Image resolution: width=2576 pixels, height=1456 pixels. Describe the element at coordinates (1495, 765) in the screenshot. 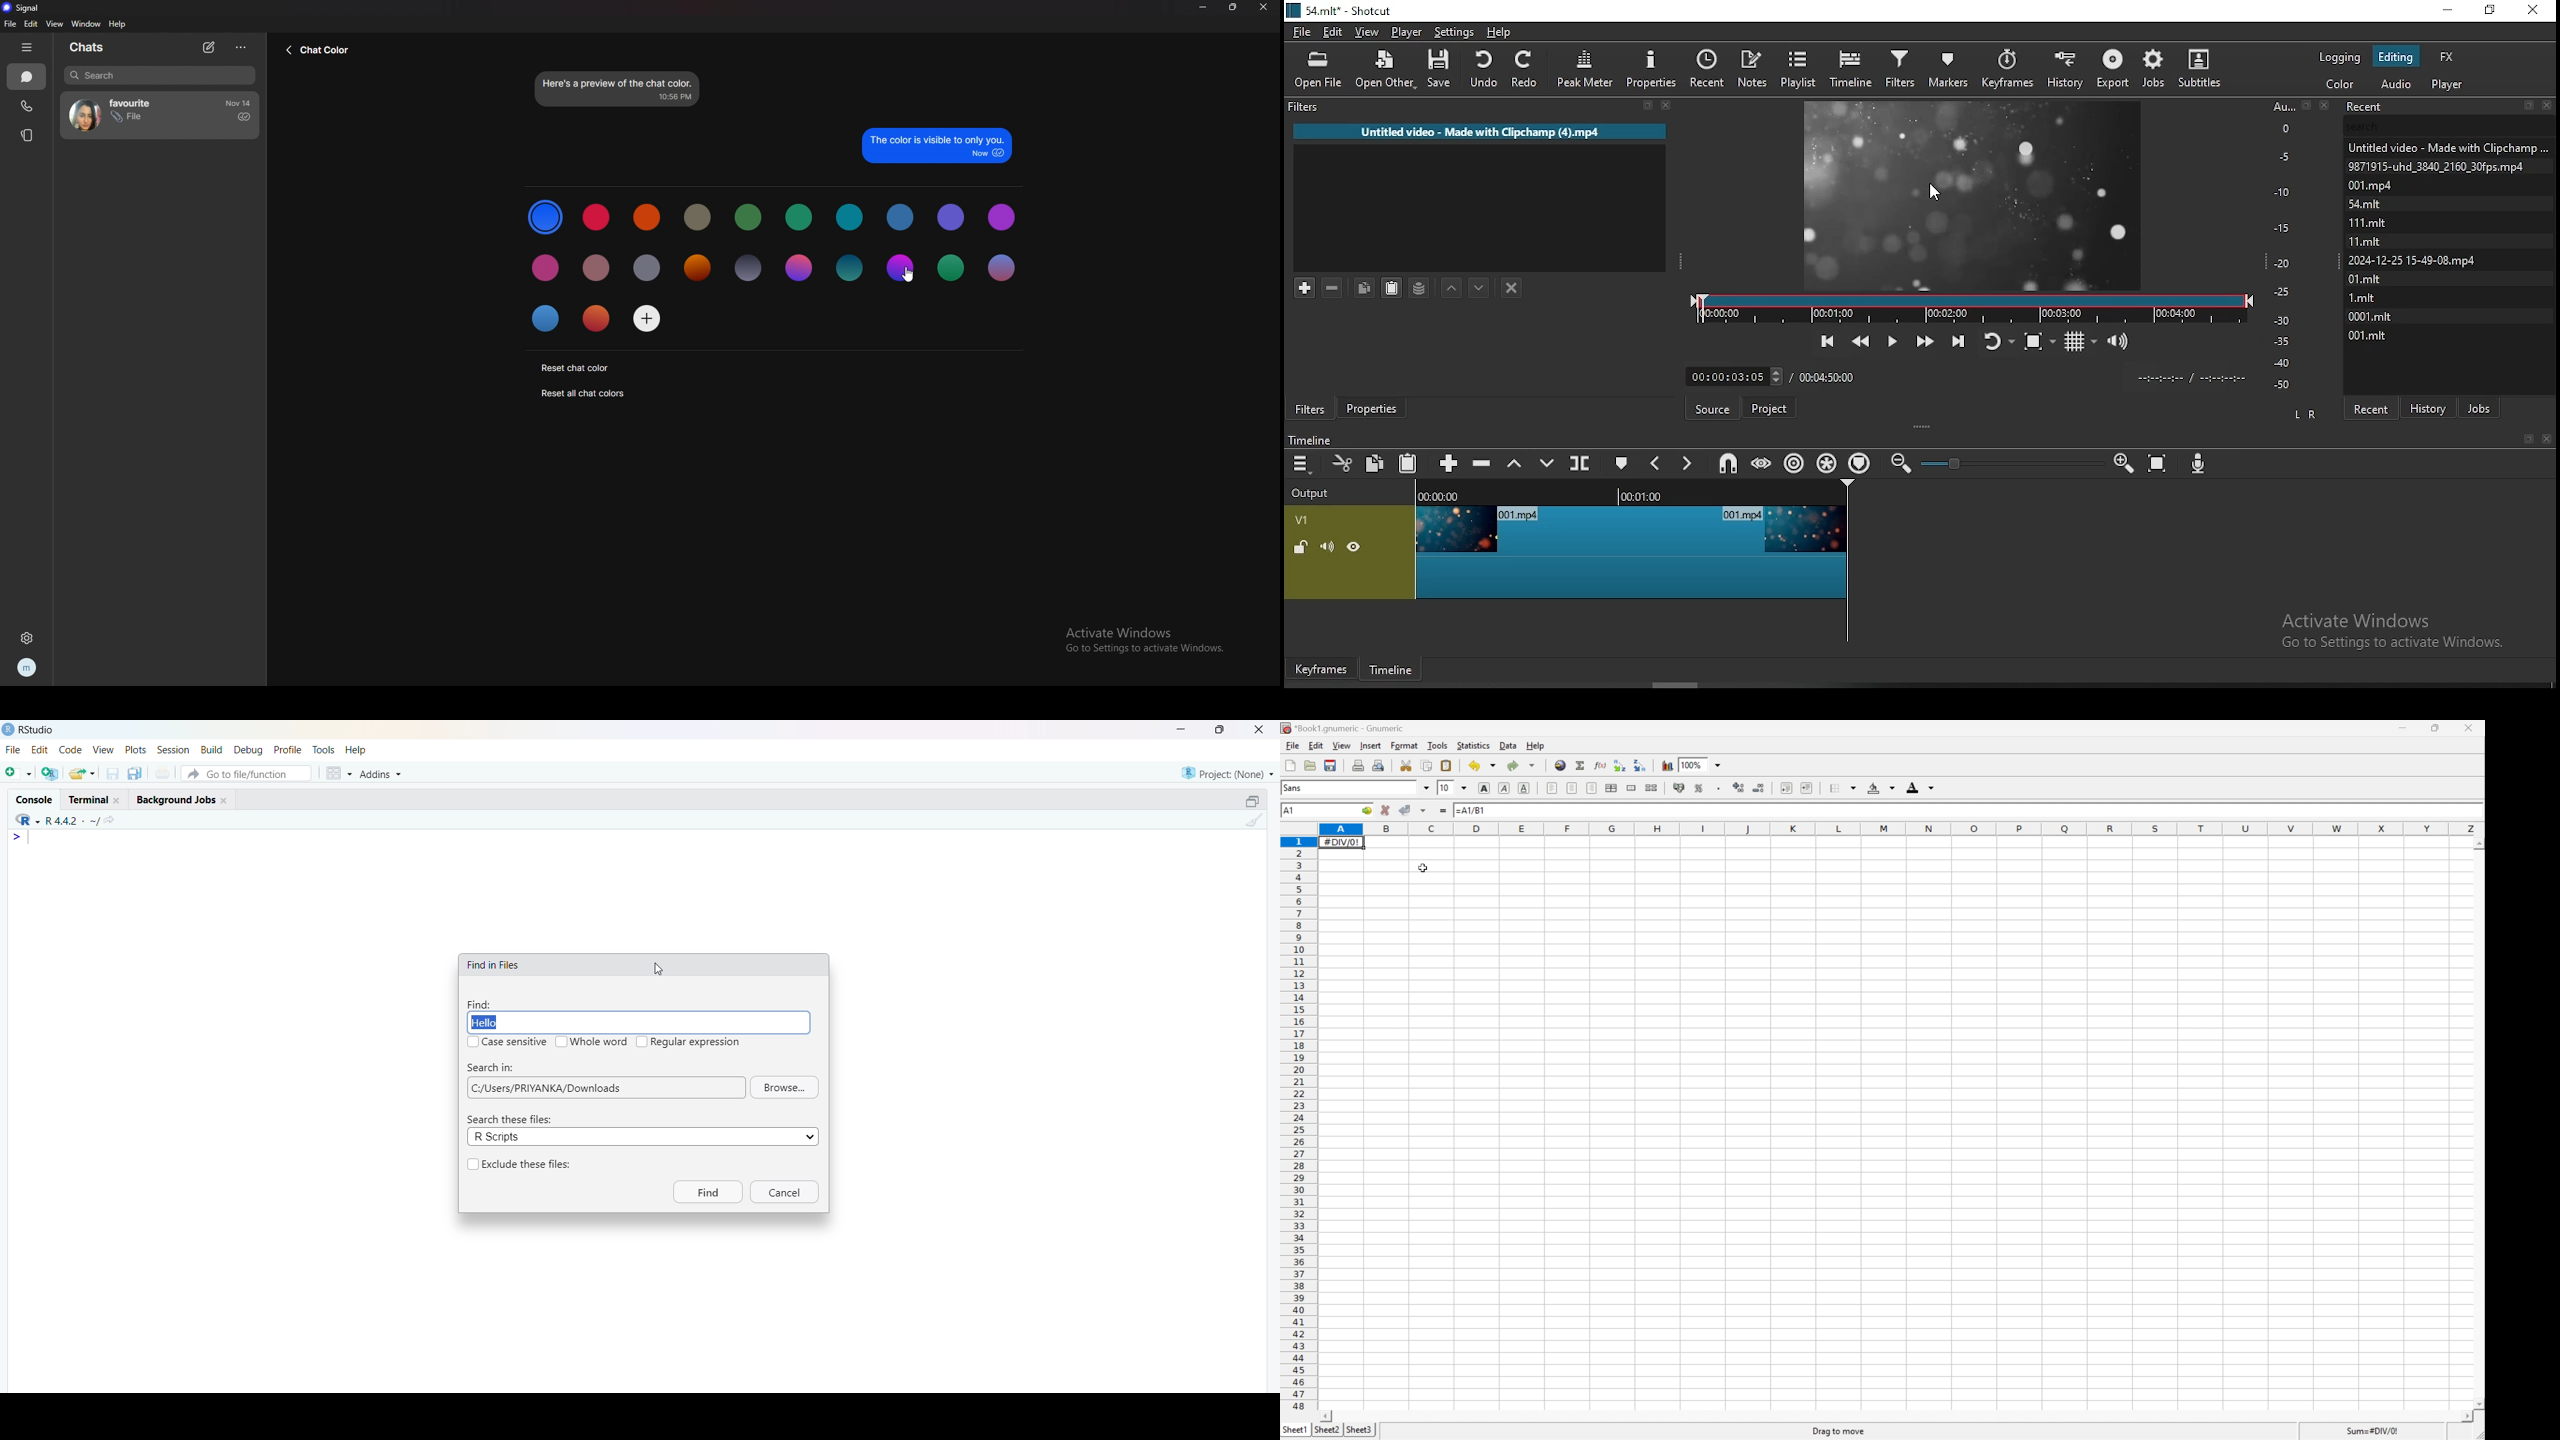

I see `Drop down` at that location.